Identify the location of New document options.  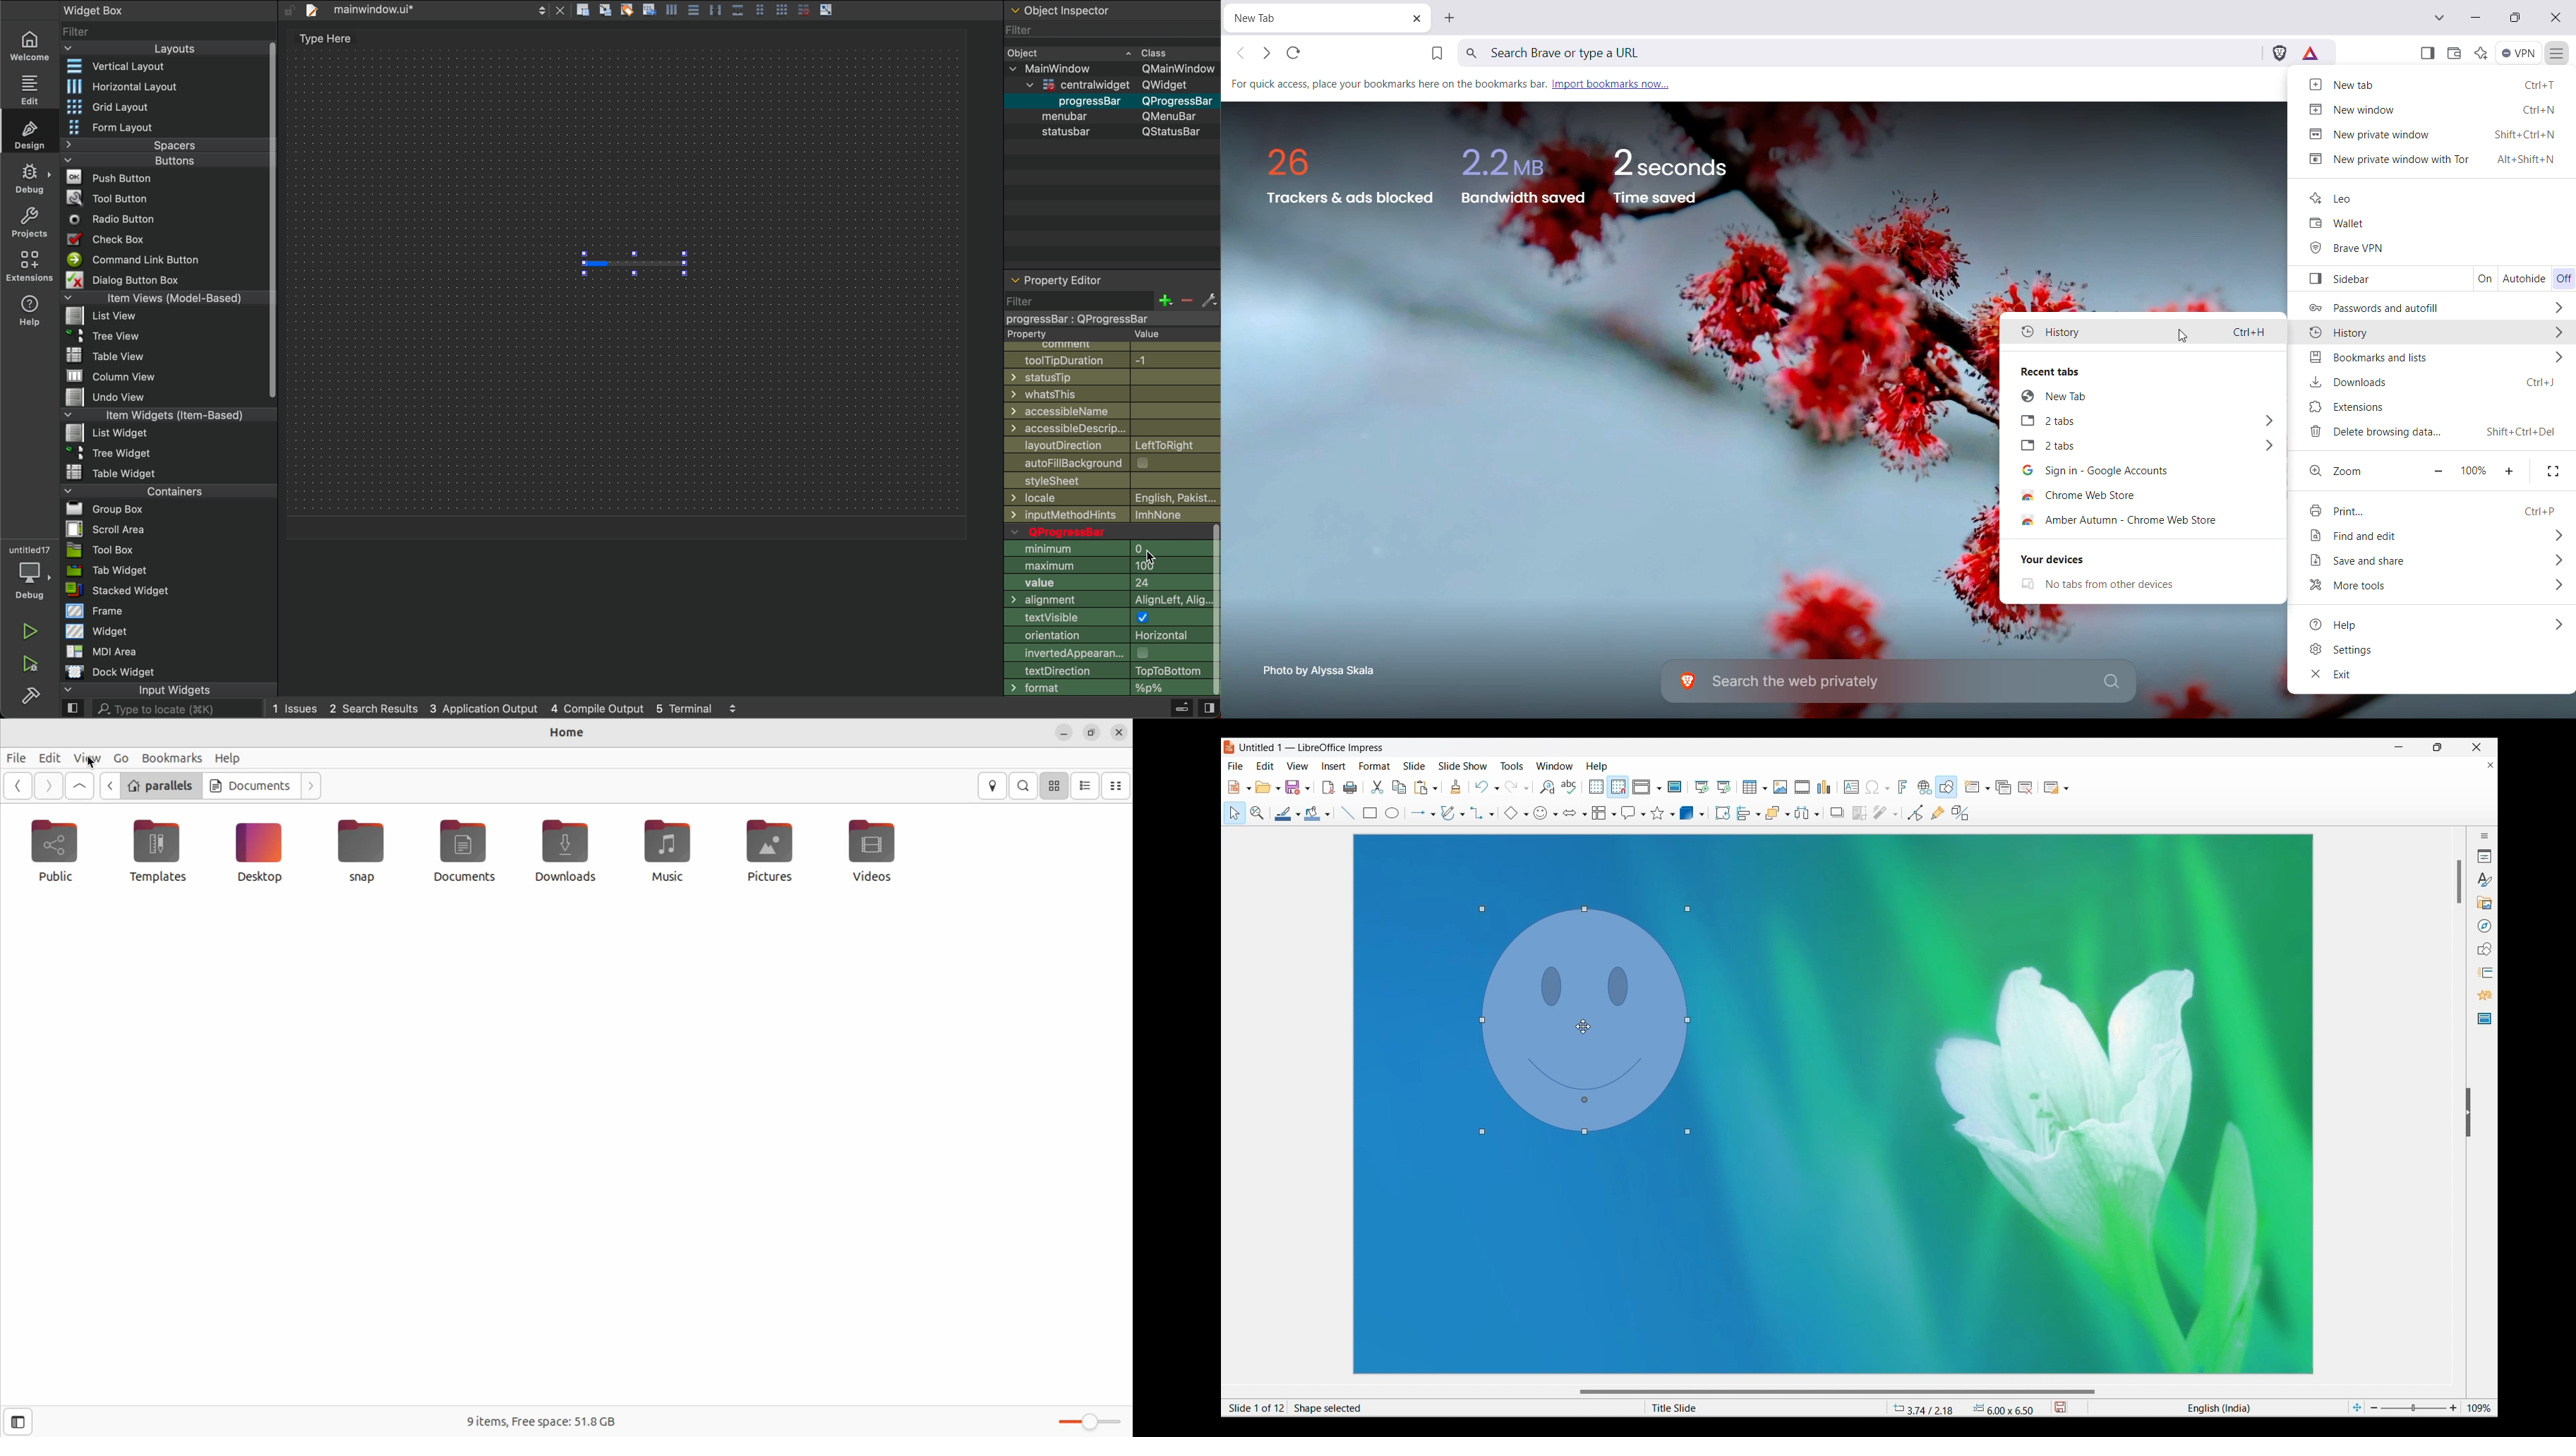
(1248, 788).